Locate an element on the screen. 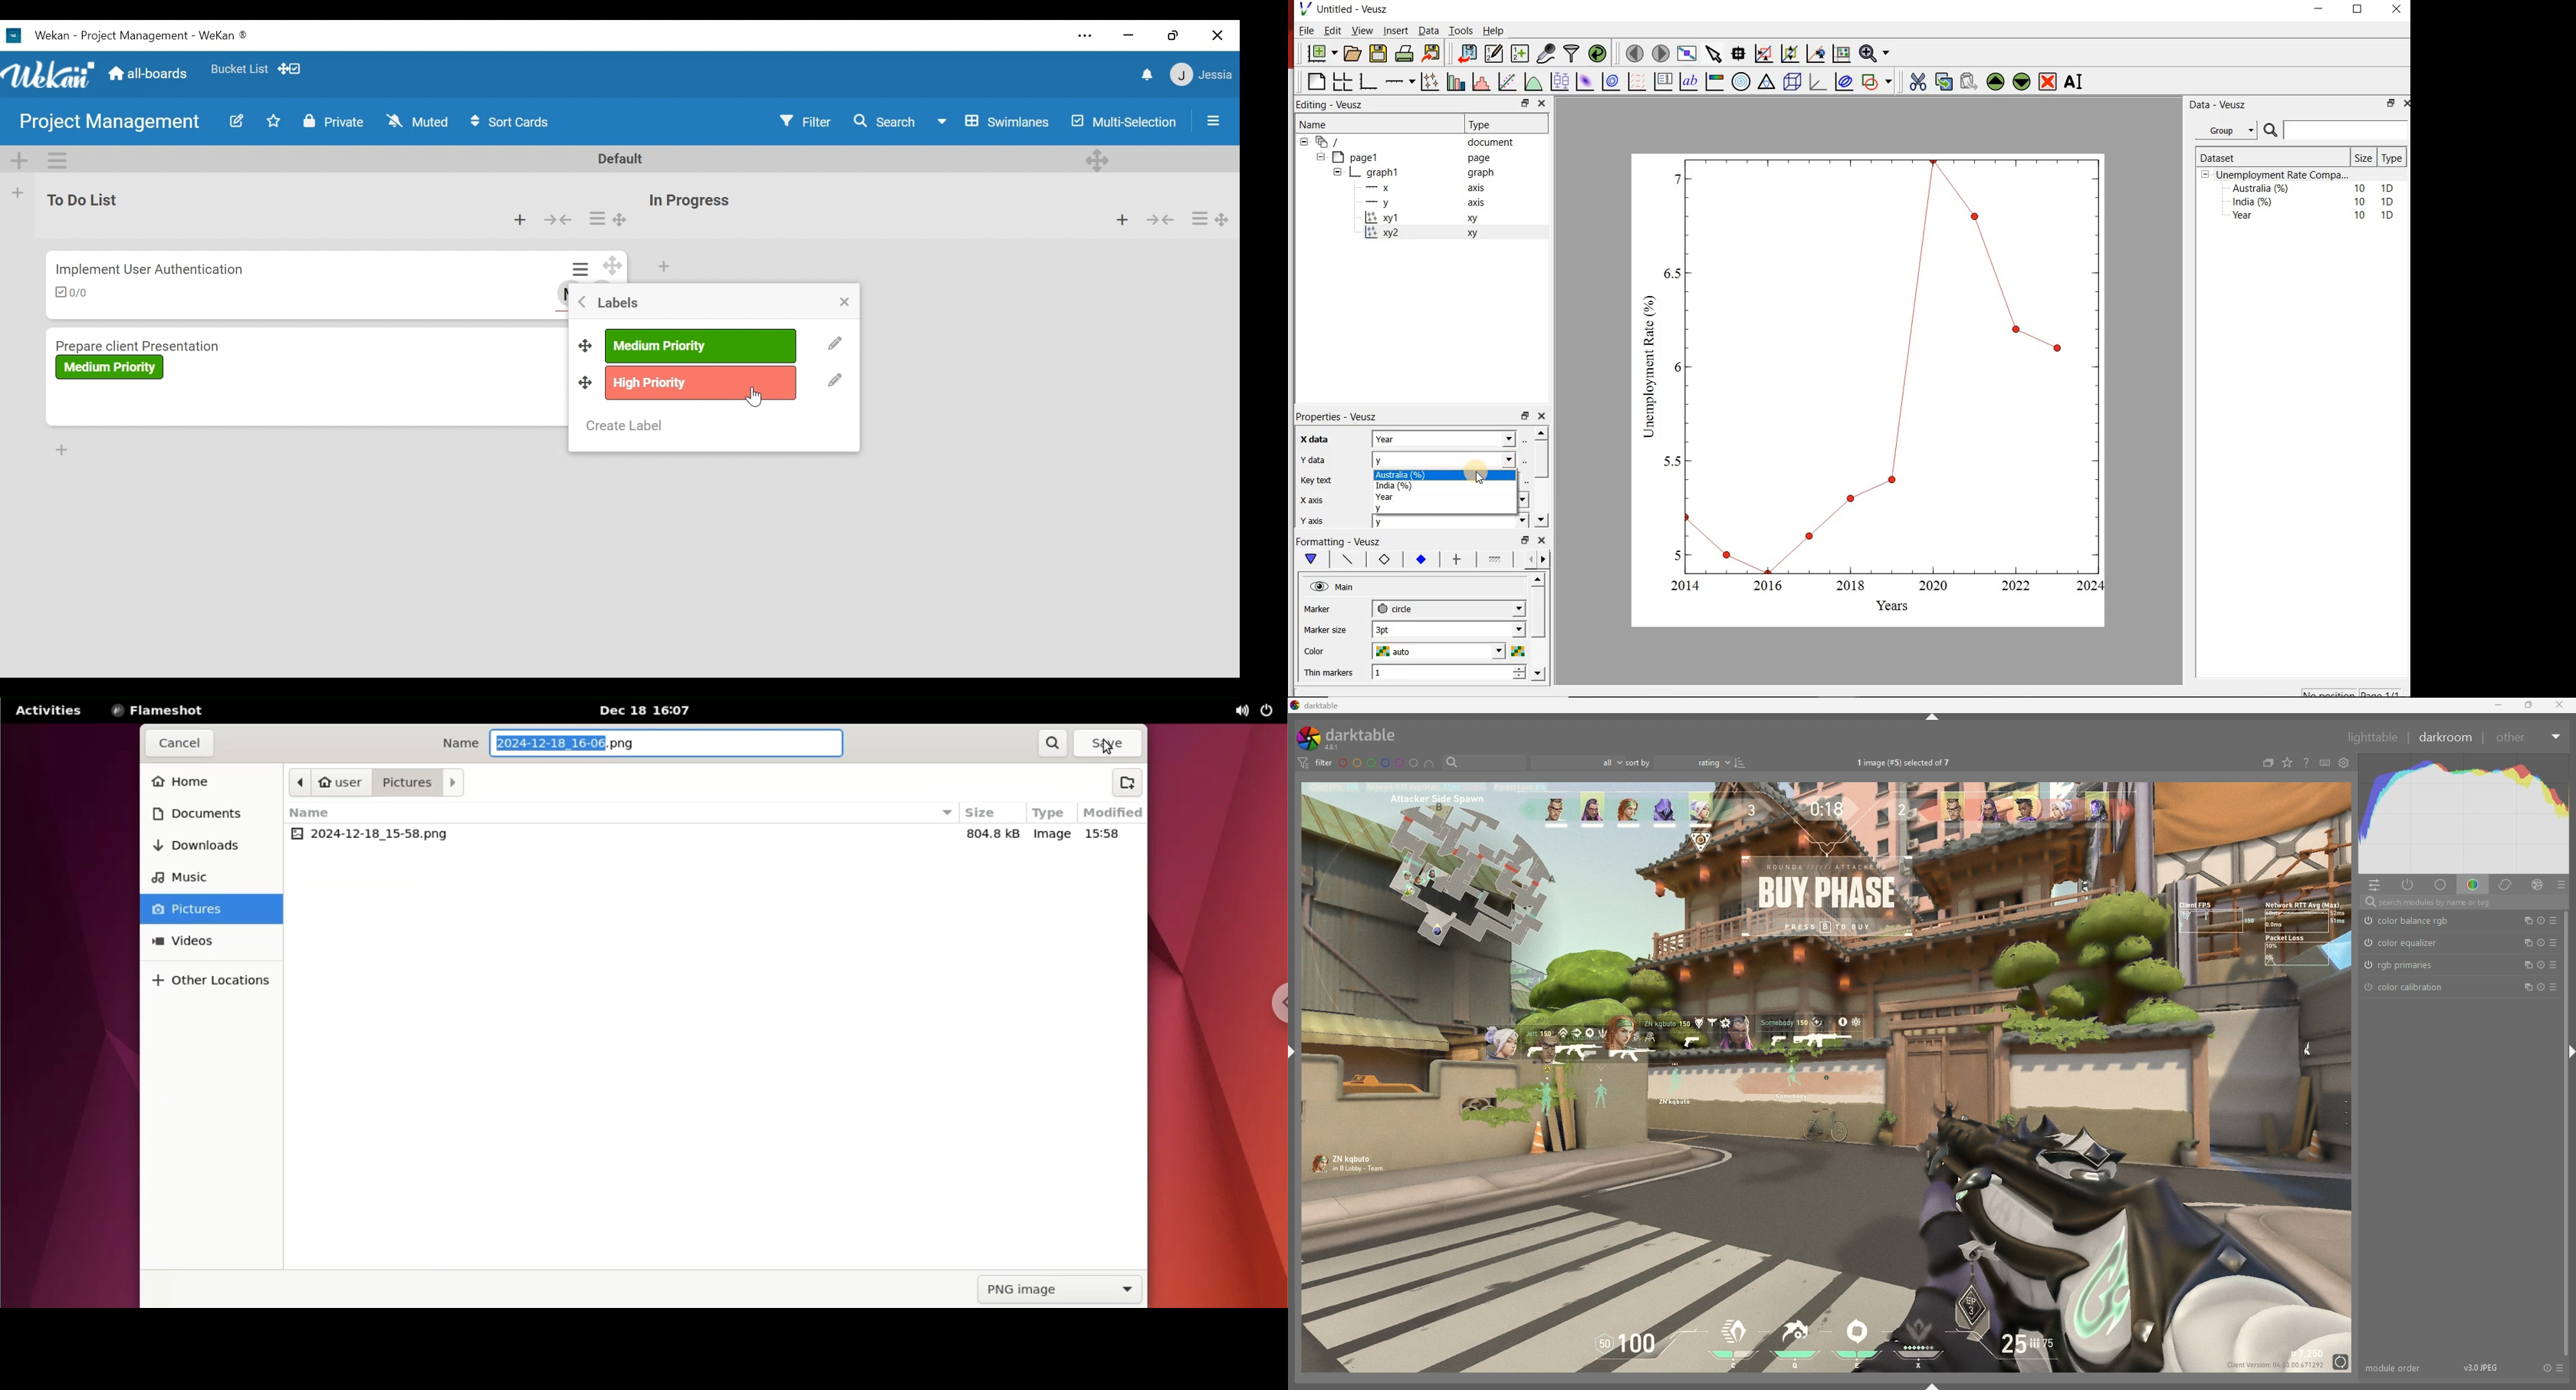 This screenshot has width=2576, height=1400. India (%) is located at coordinates (1442, 487).